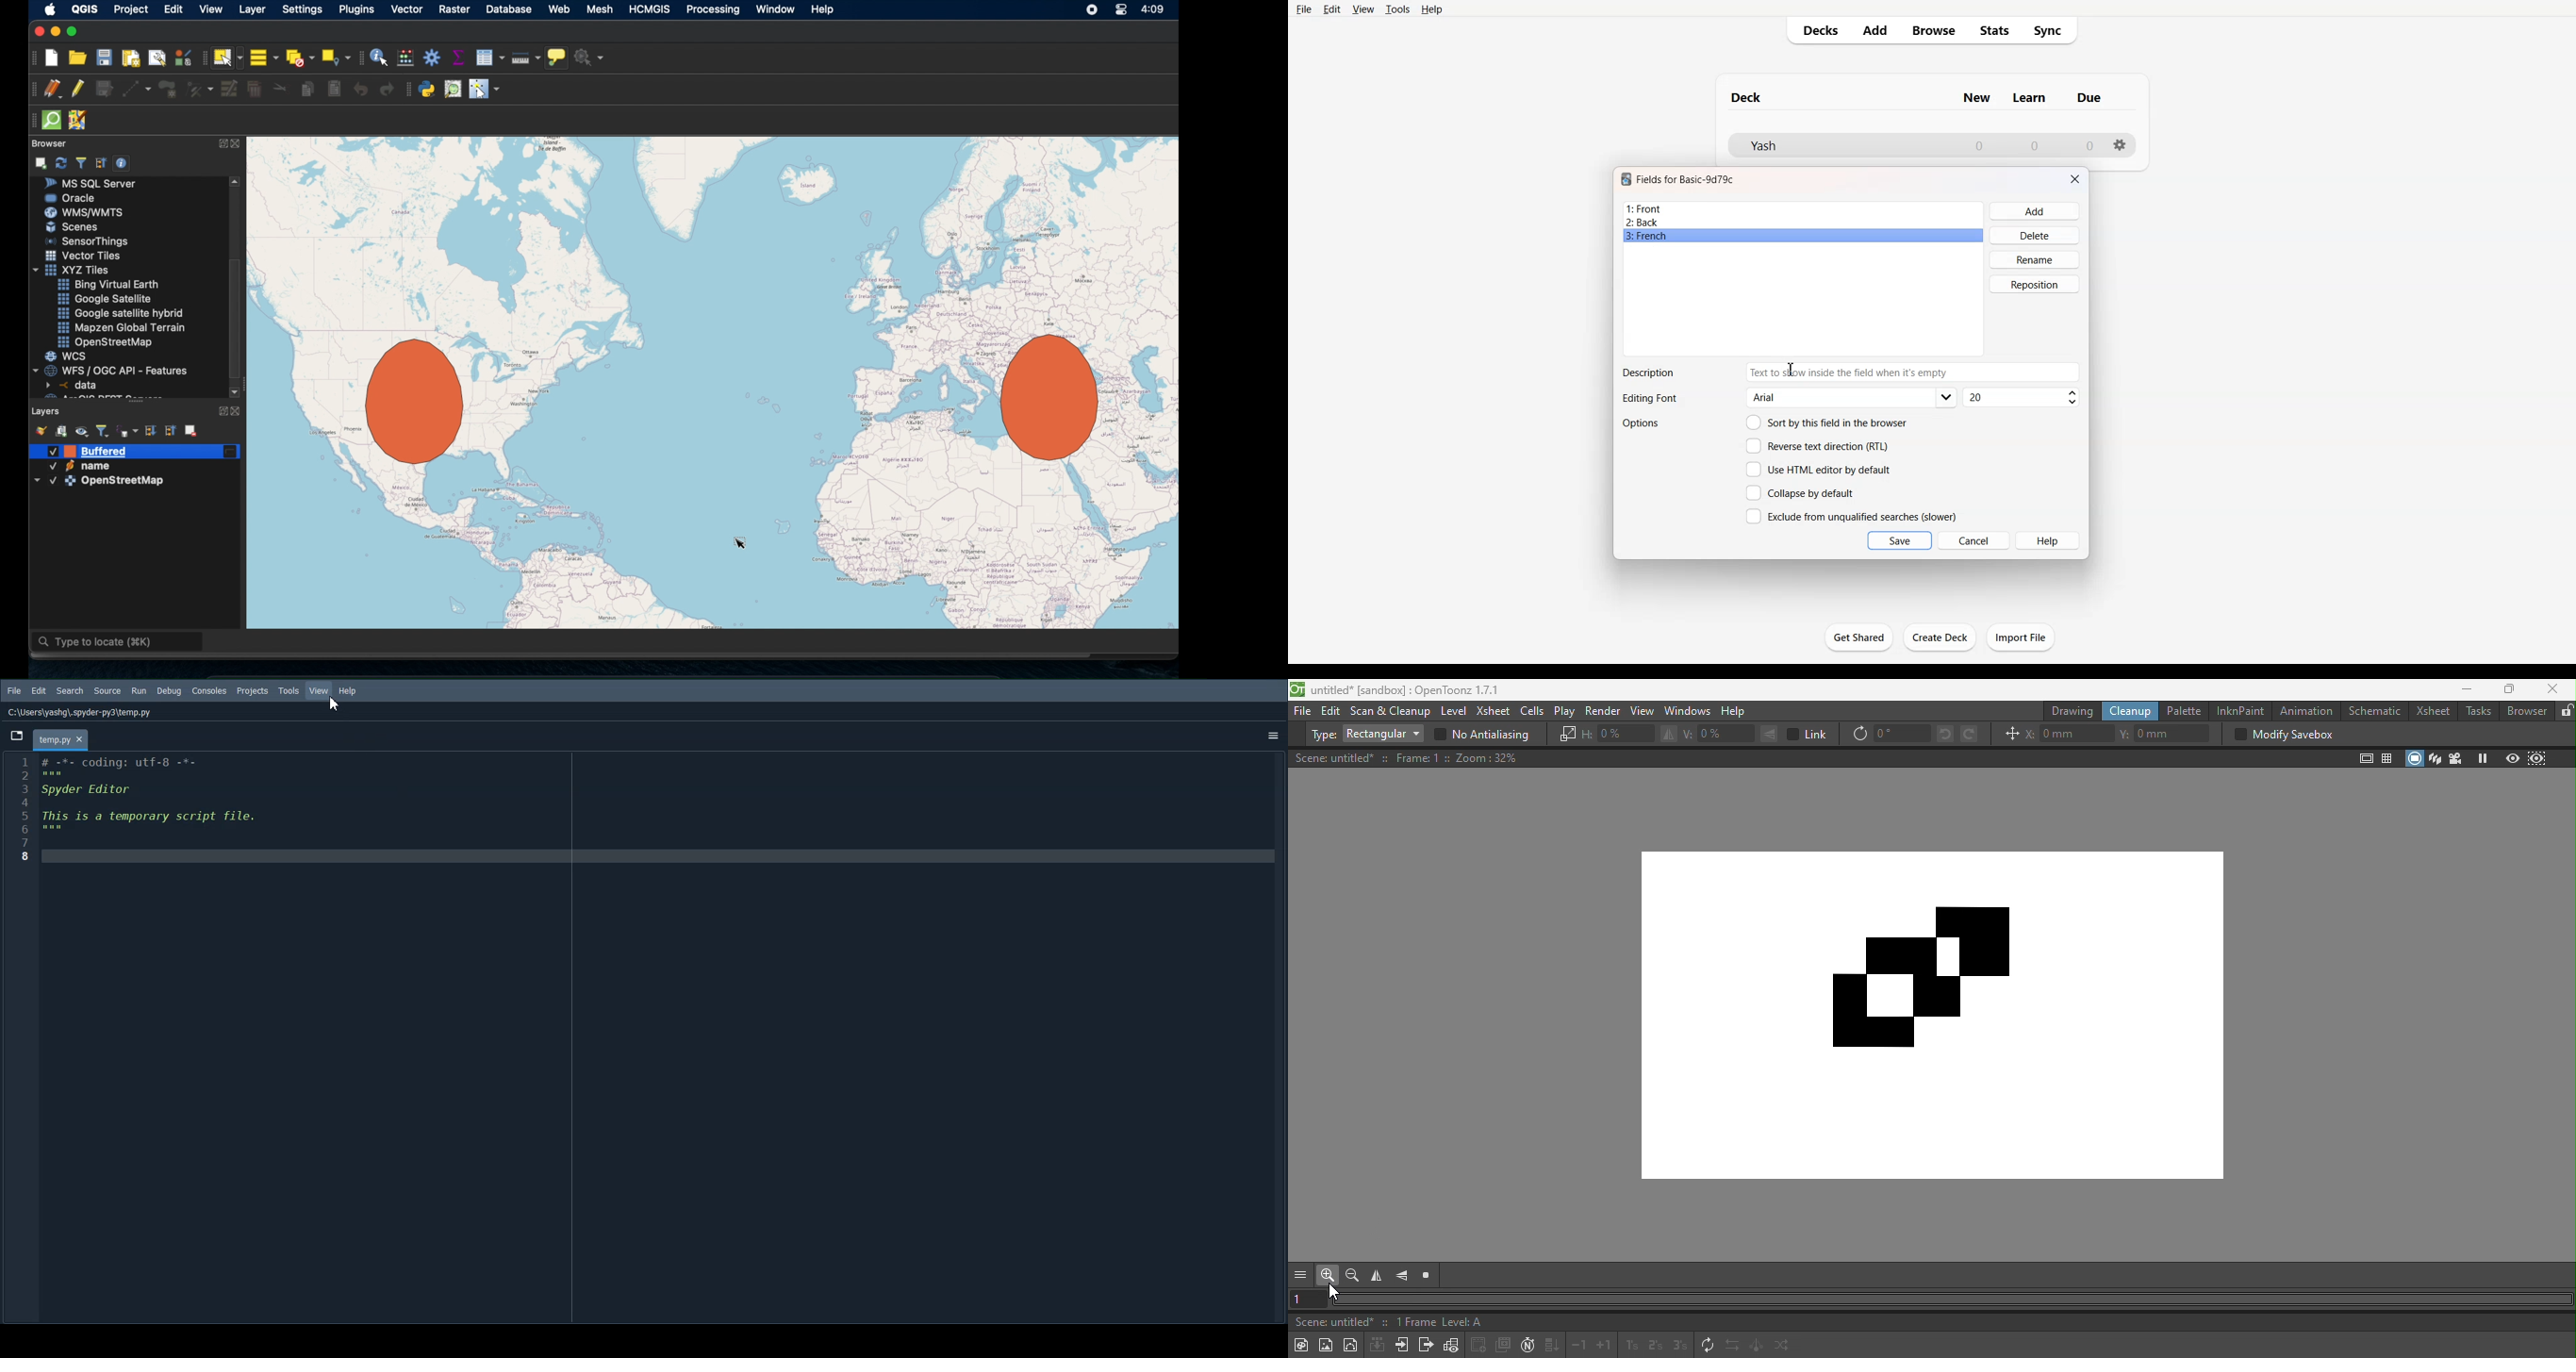 This screenshot has width=2576, height=1372. What do you see at coordinates (1273, 735) in the screenshot?
I see `Options` at bounding box center [1273, 735].